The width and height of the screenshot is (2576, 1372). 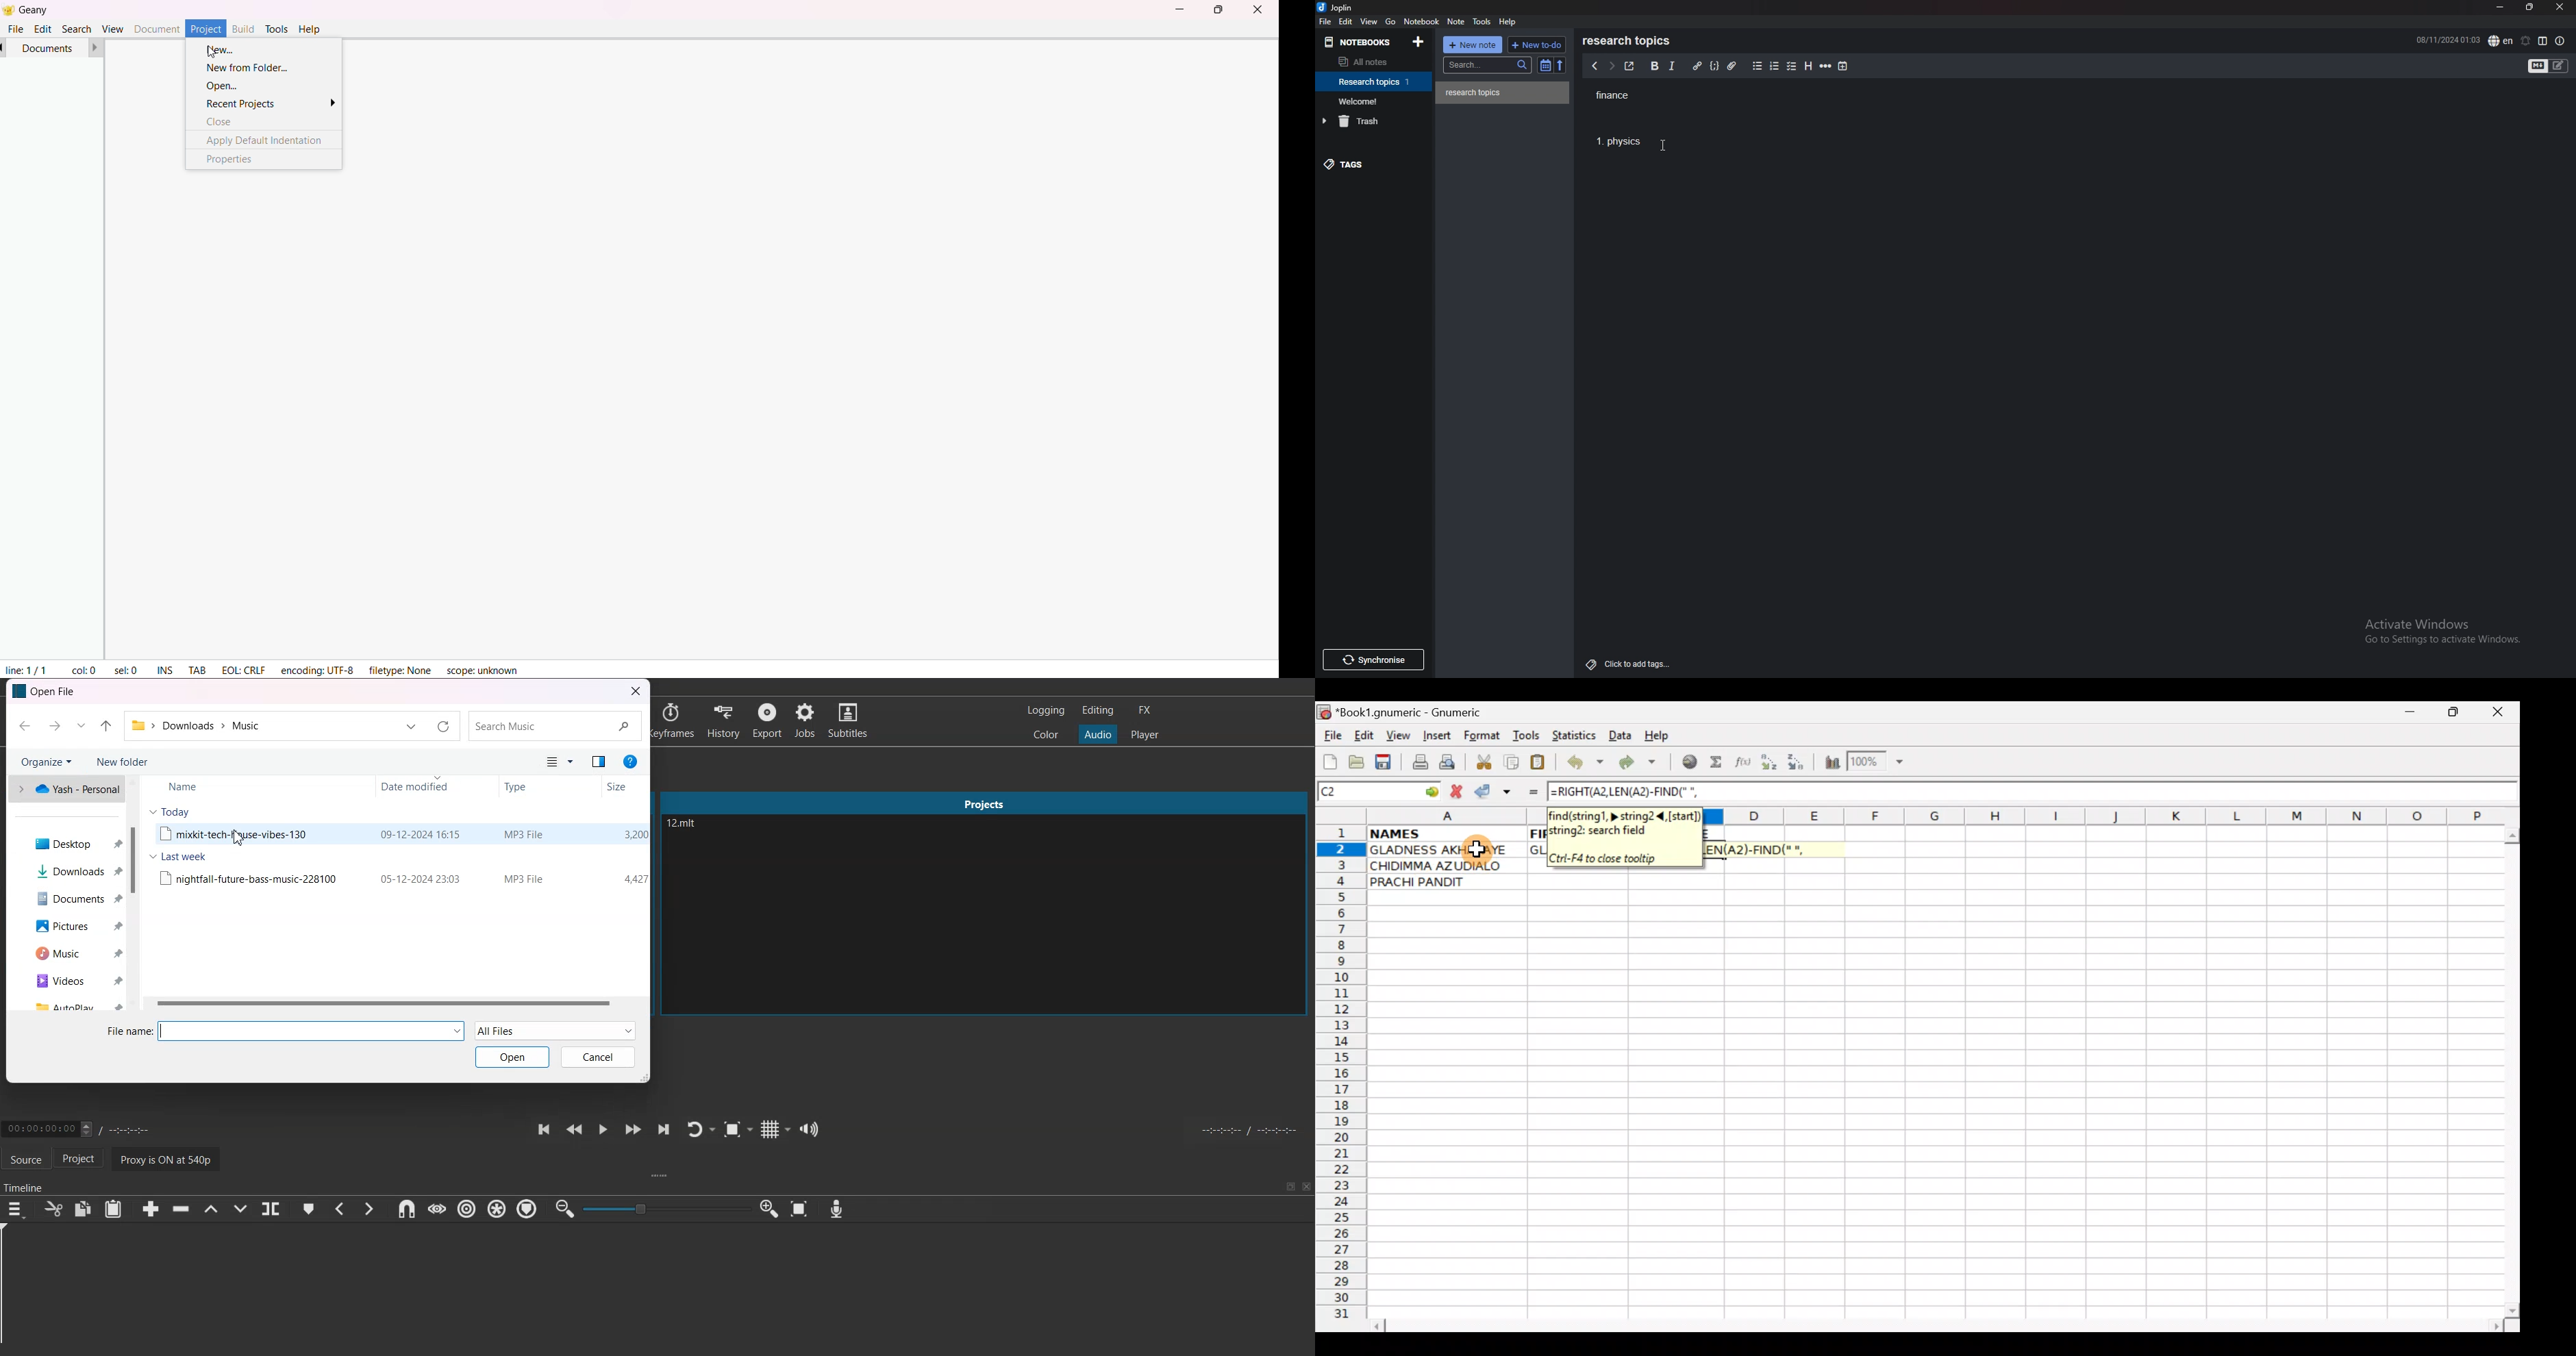 What do you see at coordinates (1732, 65) in the screenshot?
I see `attachment` at bounding box center [1732, 65].